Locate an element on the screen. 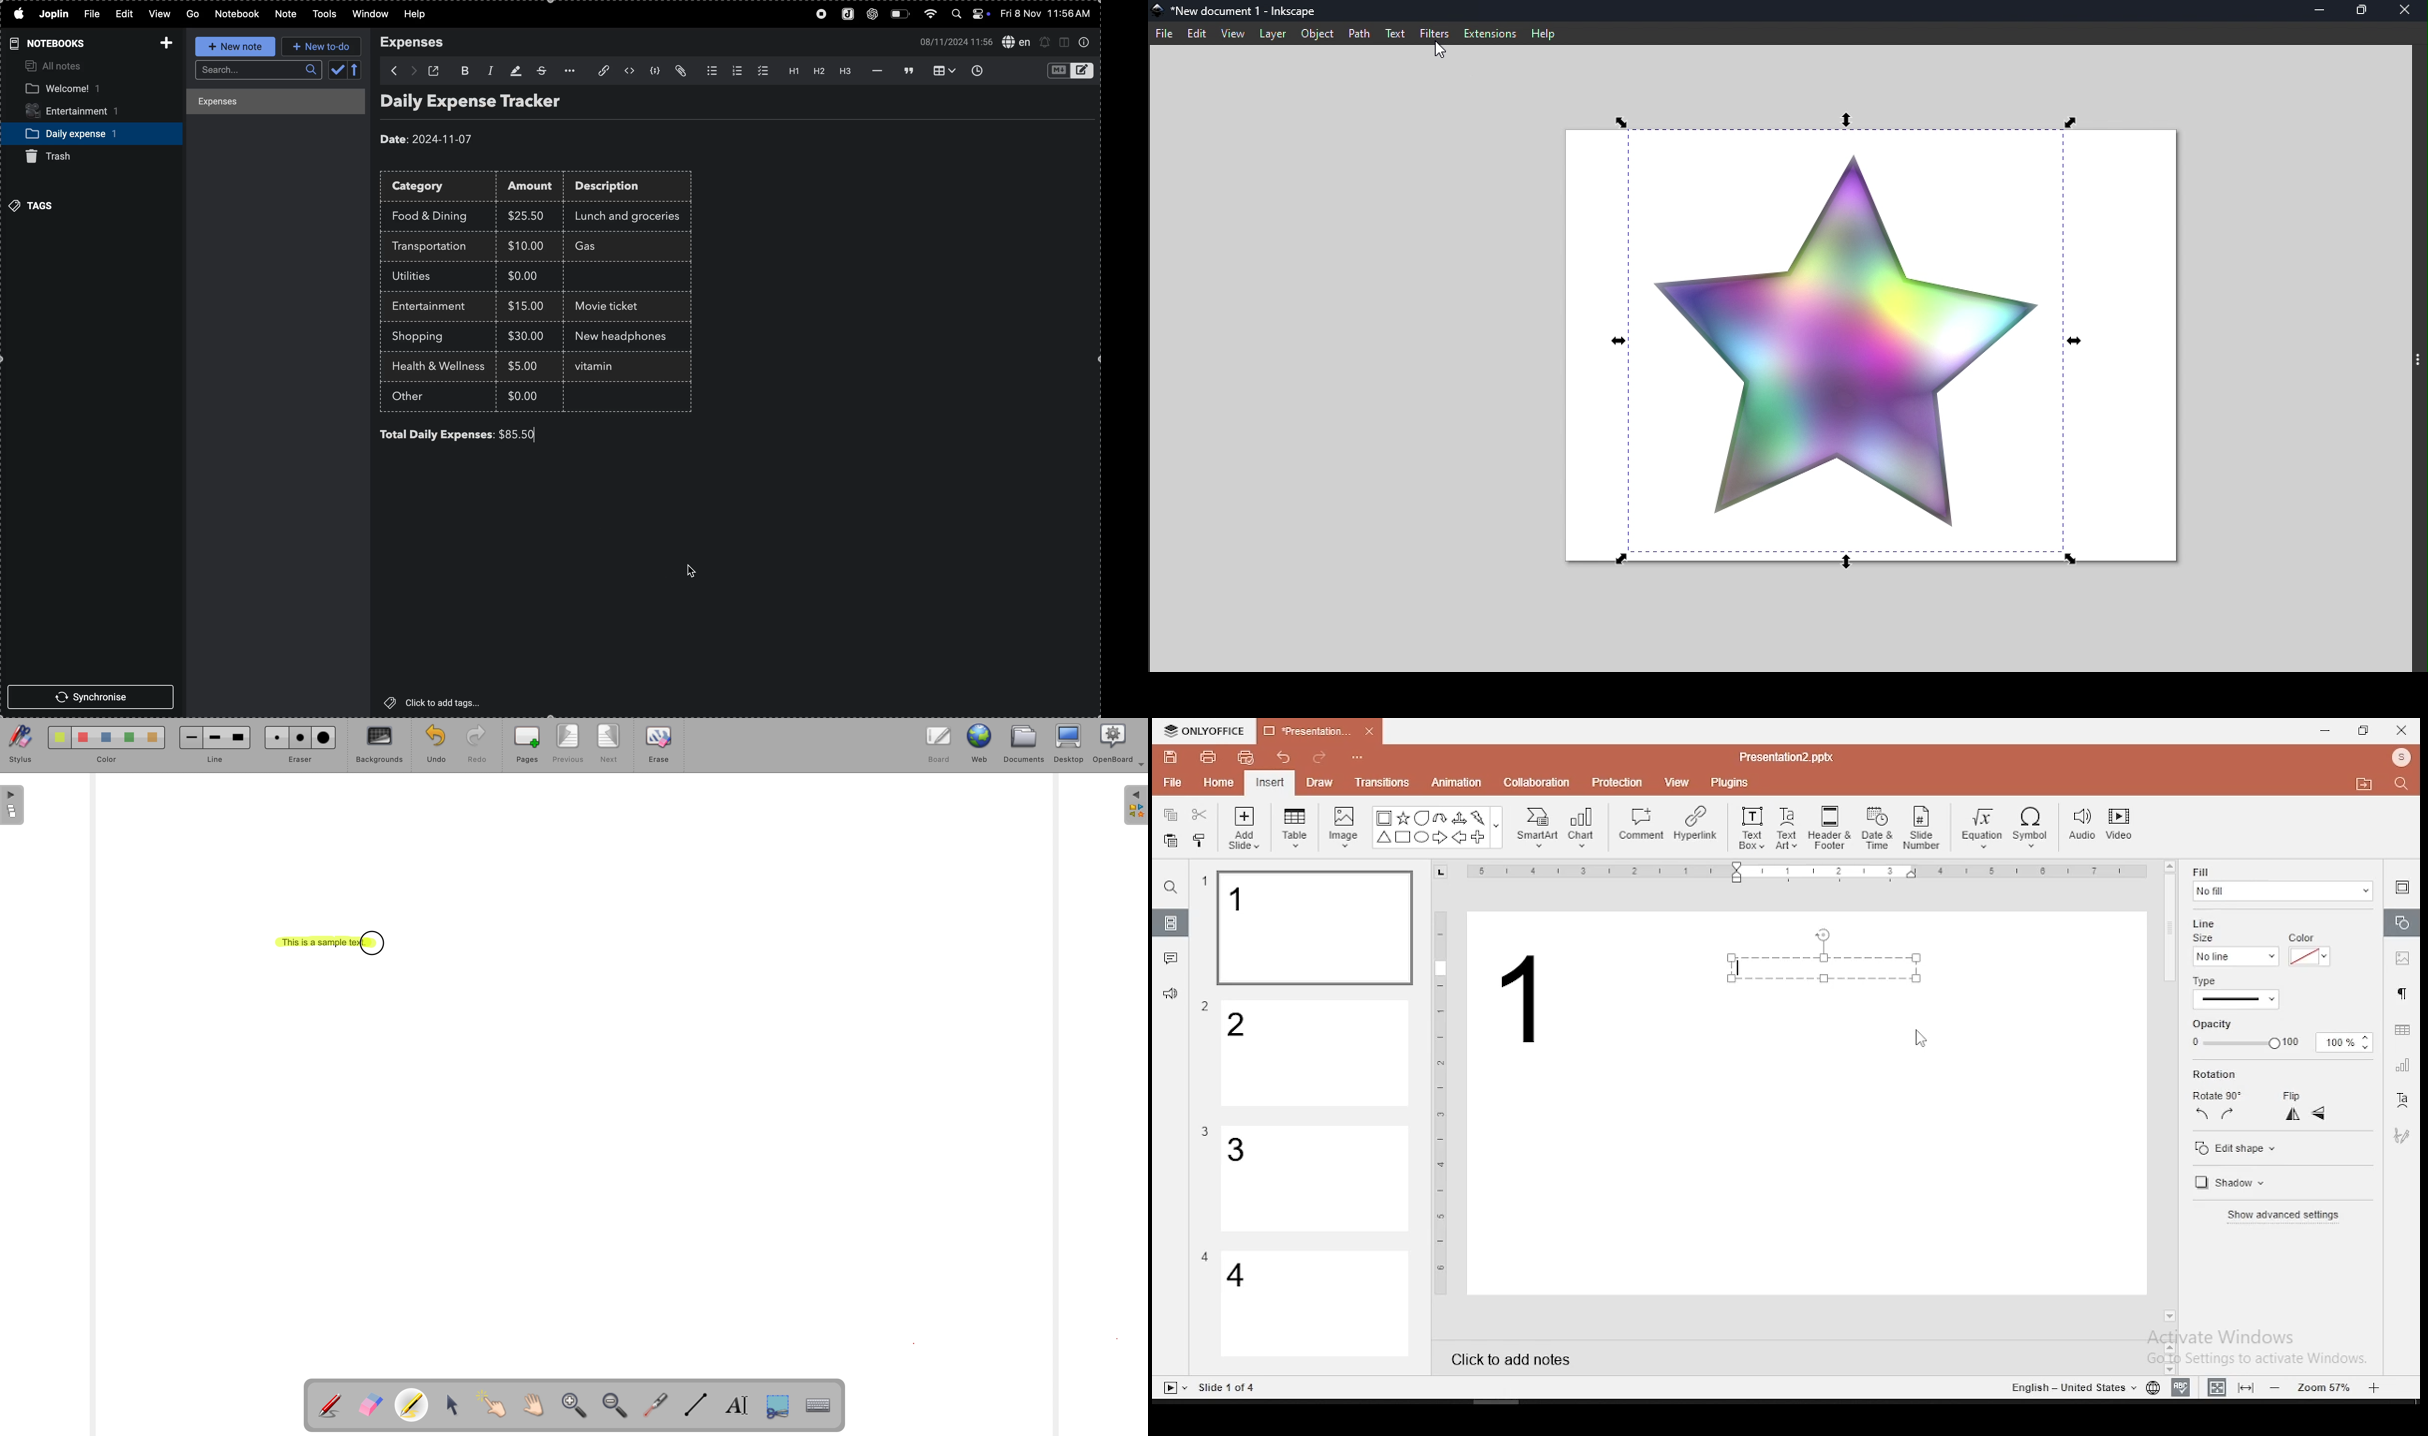 The width and height of the screenshot is (2436, 1456). apple menu is located at coordinates (18, 14).